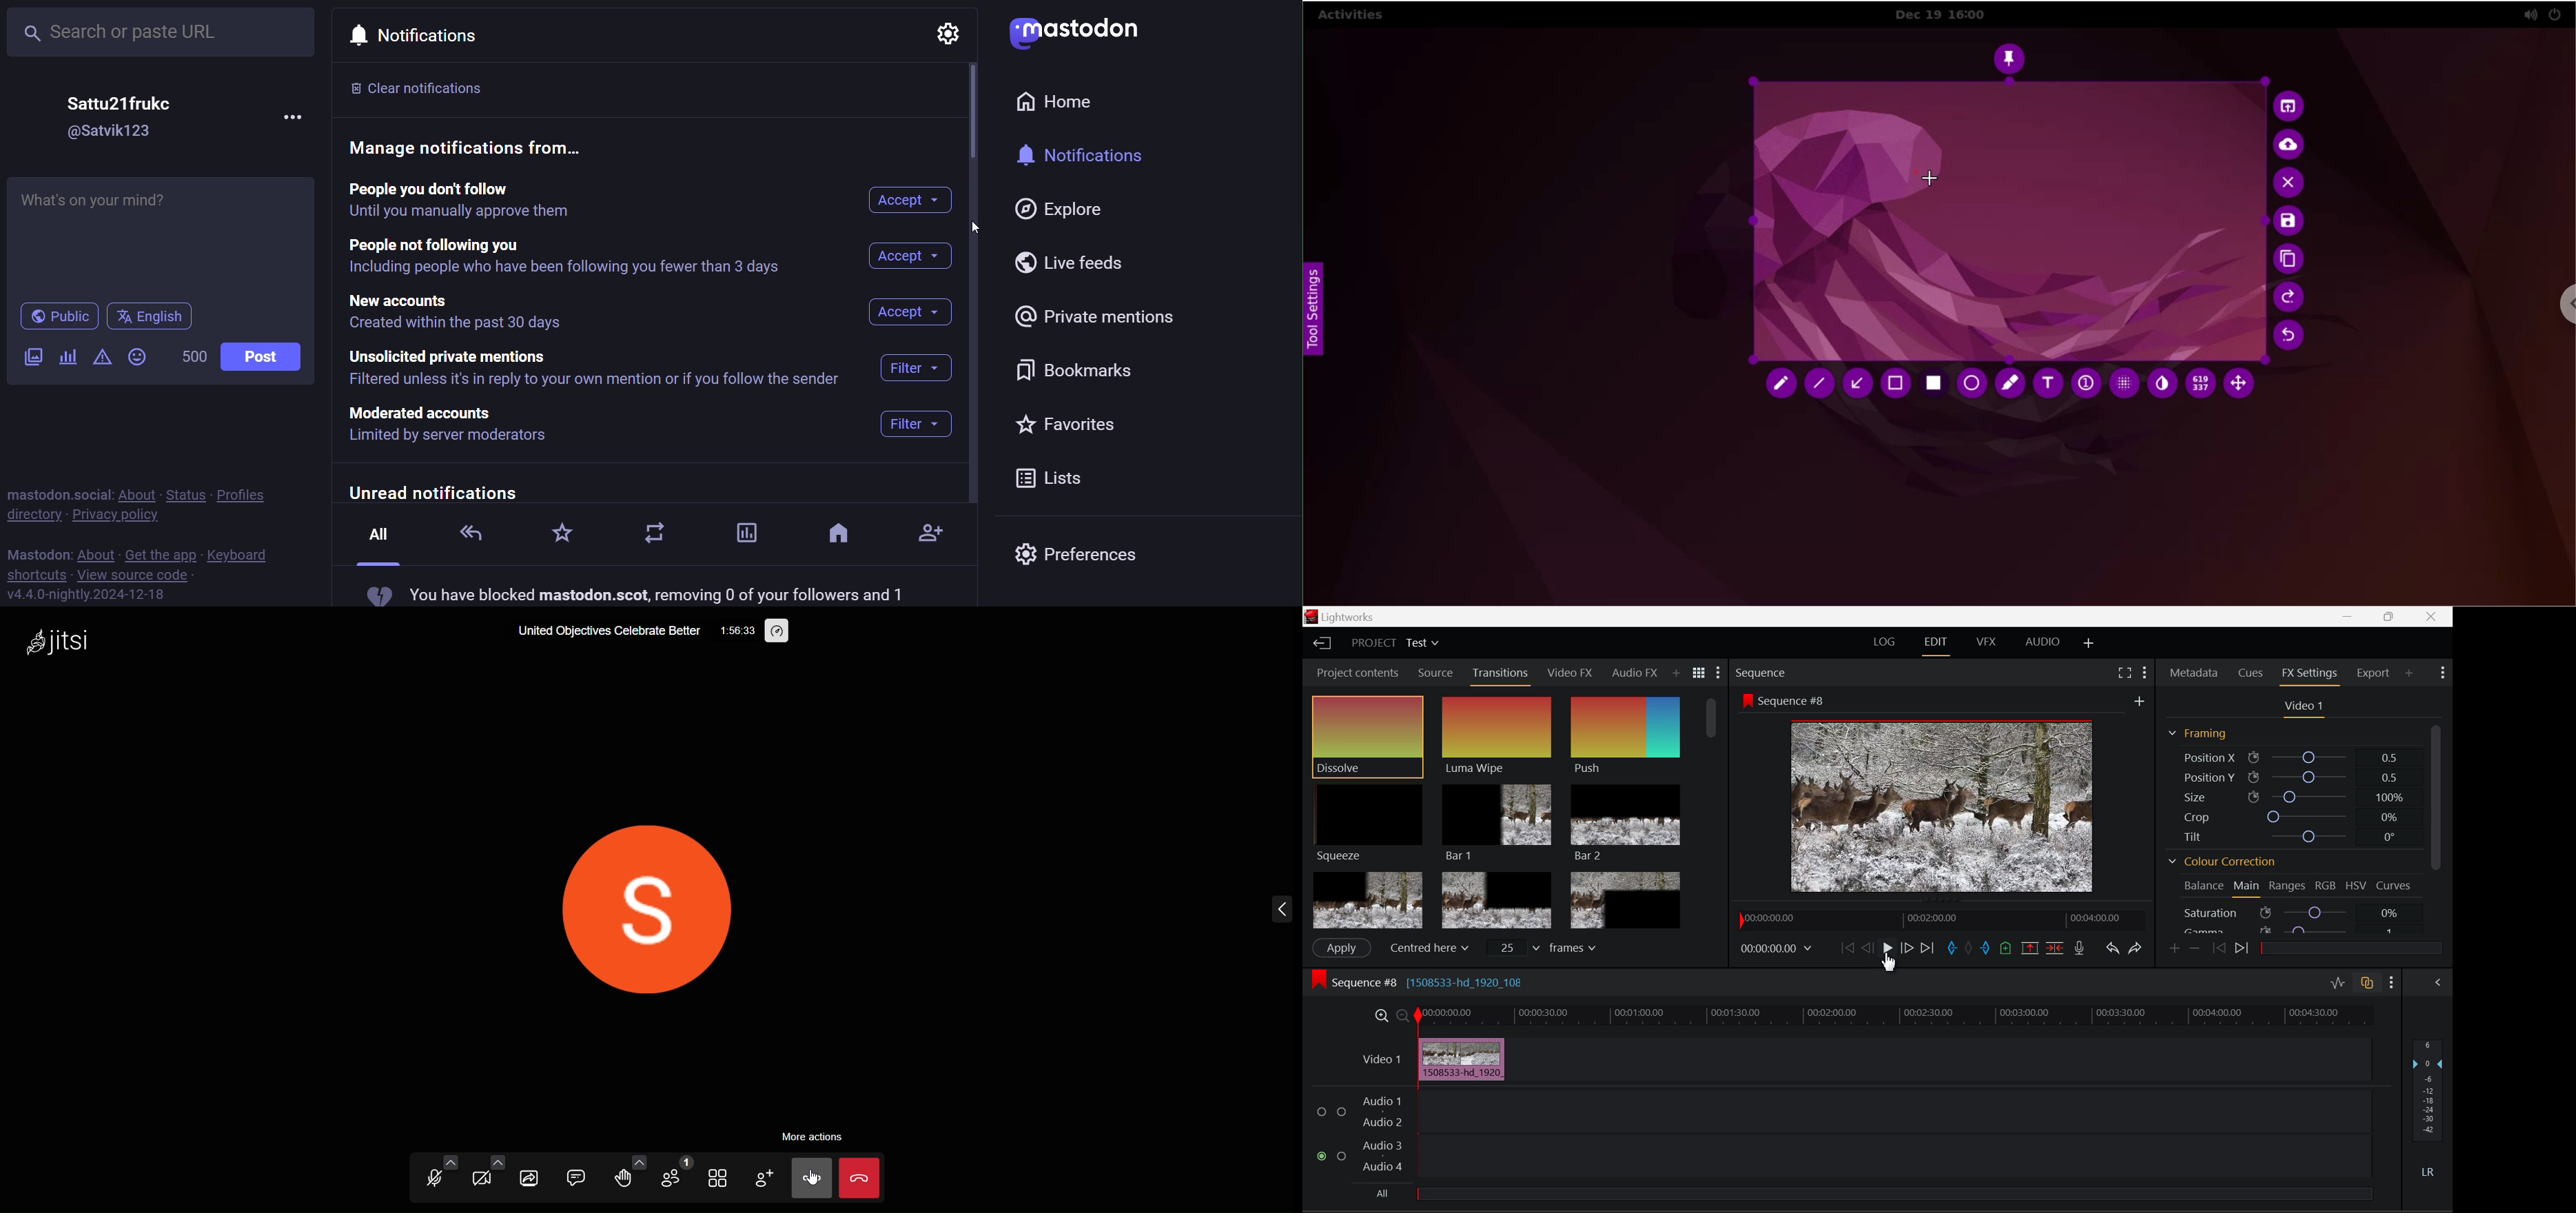  What do you see at coordinates (719, 1178) in the screenshot?
I see `tile view` at bounding box center [719, 1178].